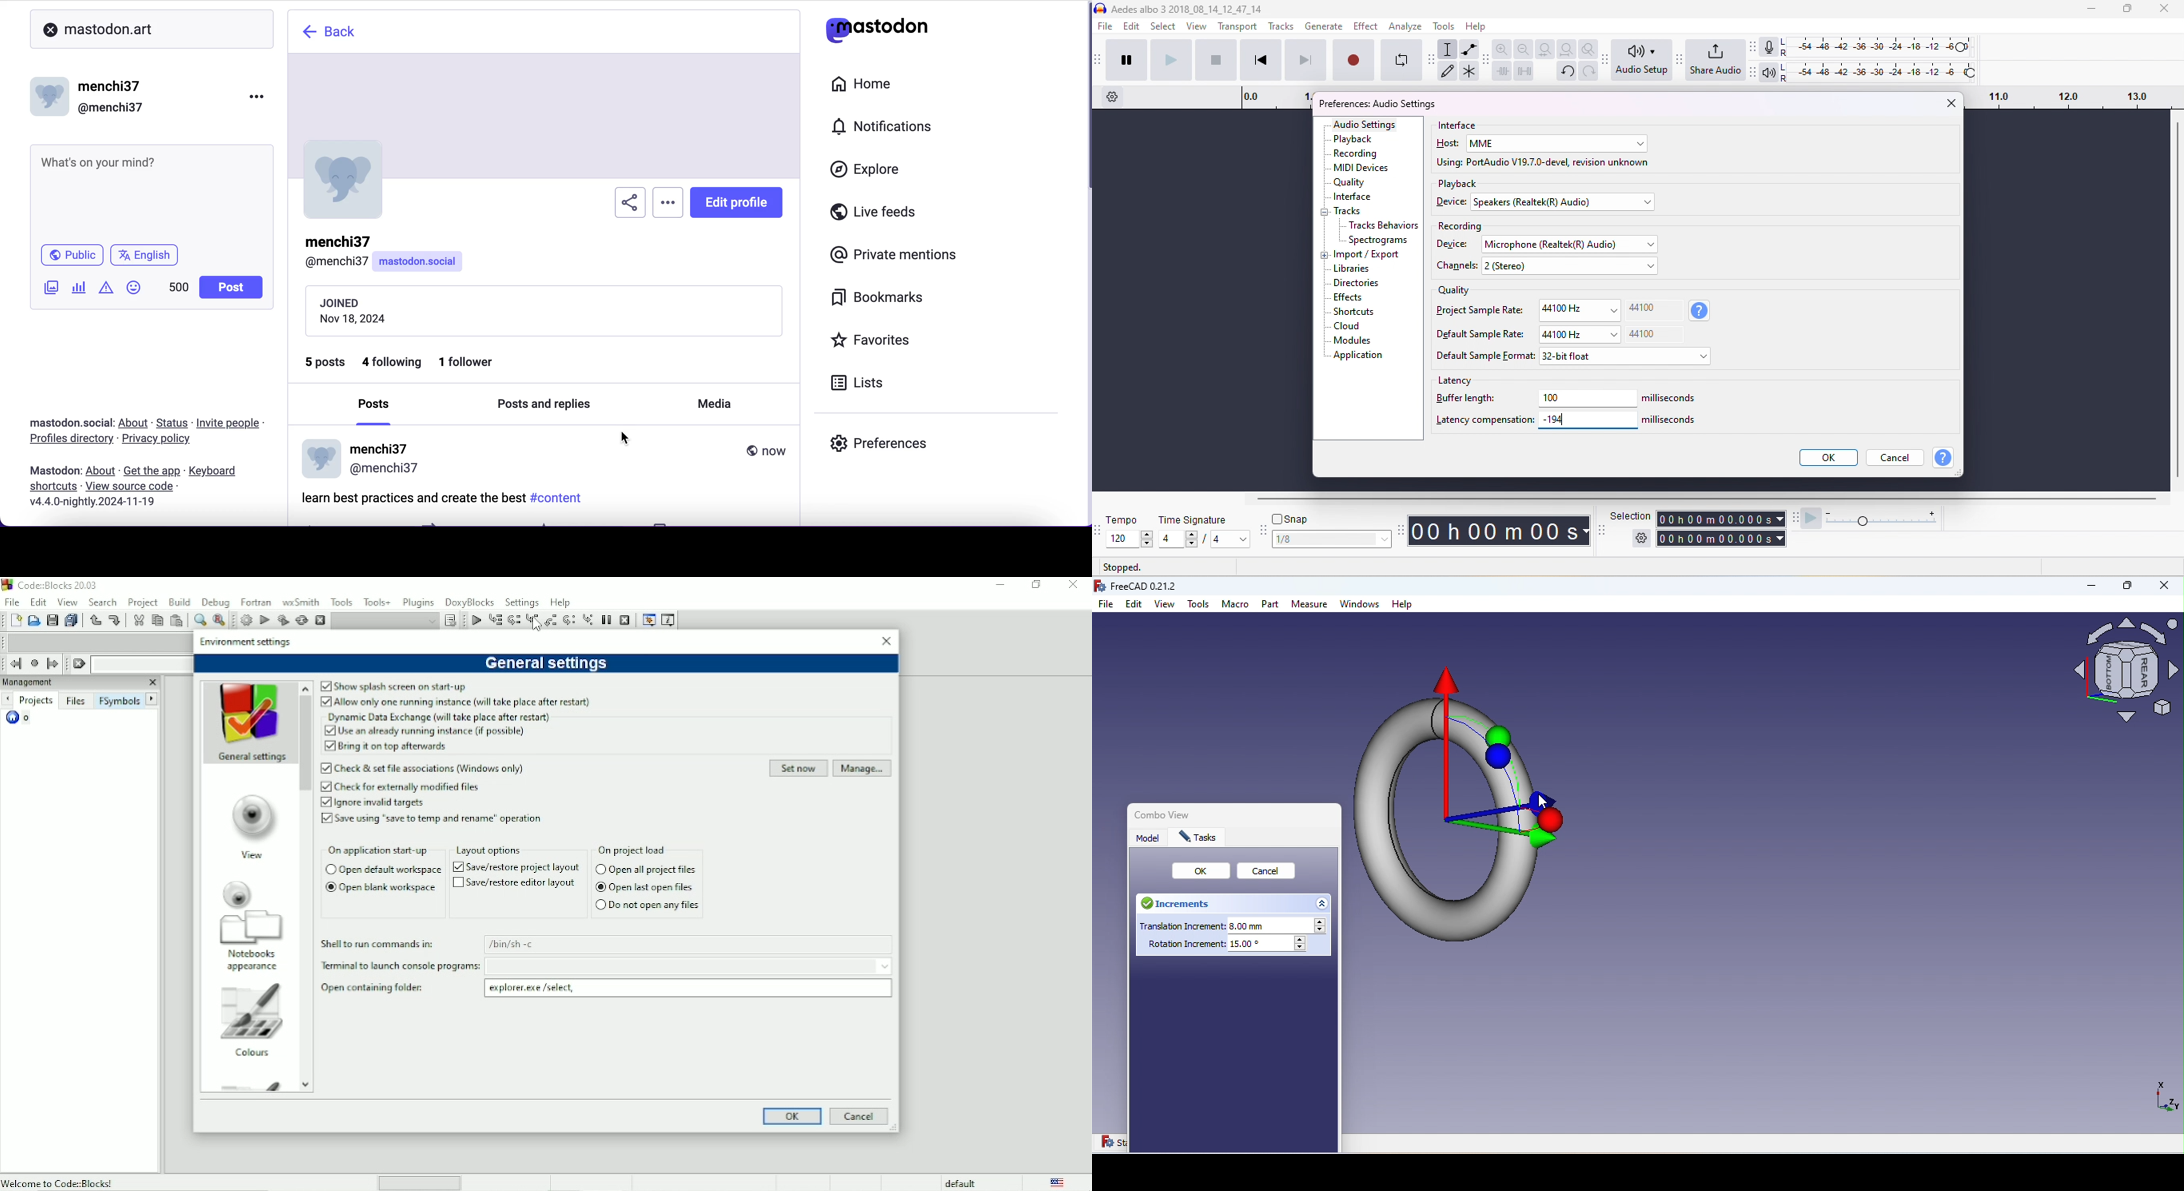  What do you see at coordinates (2164, 587) in the screenshot?
I see `Close` at bounding box center [2164, 587].